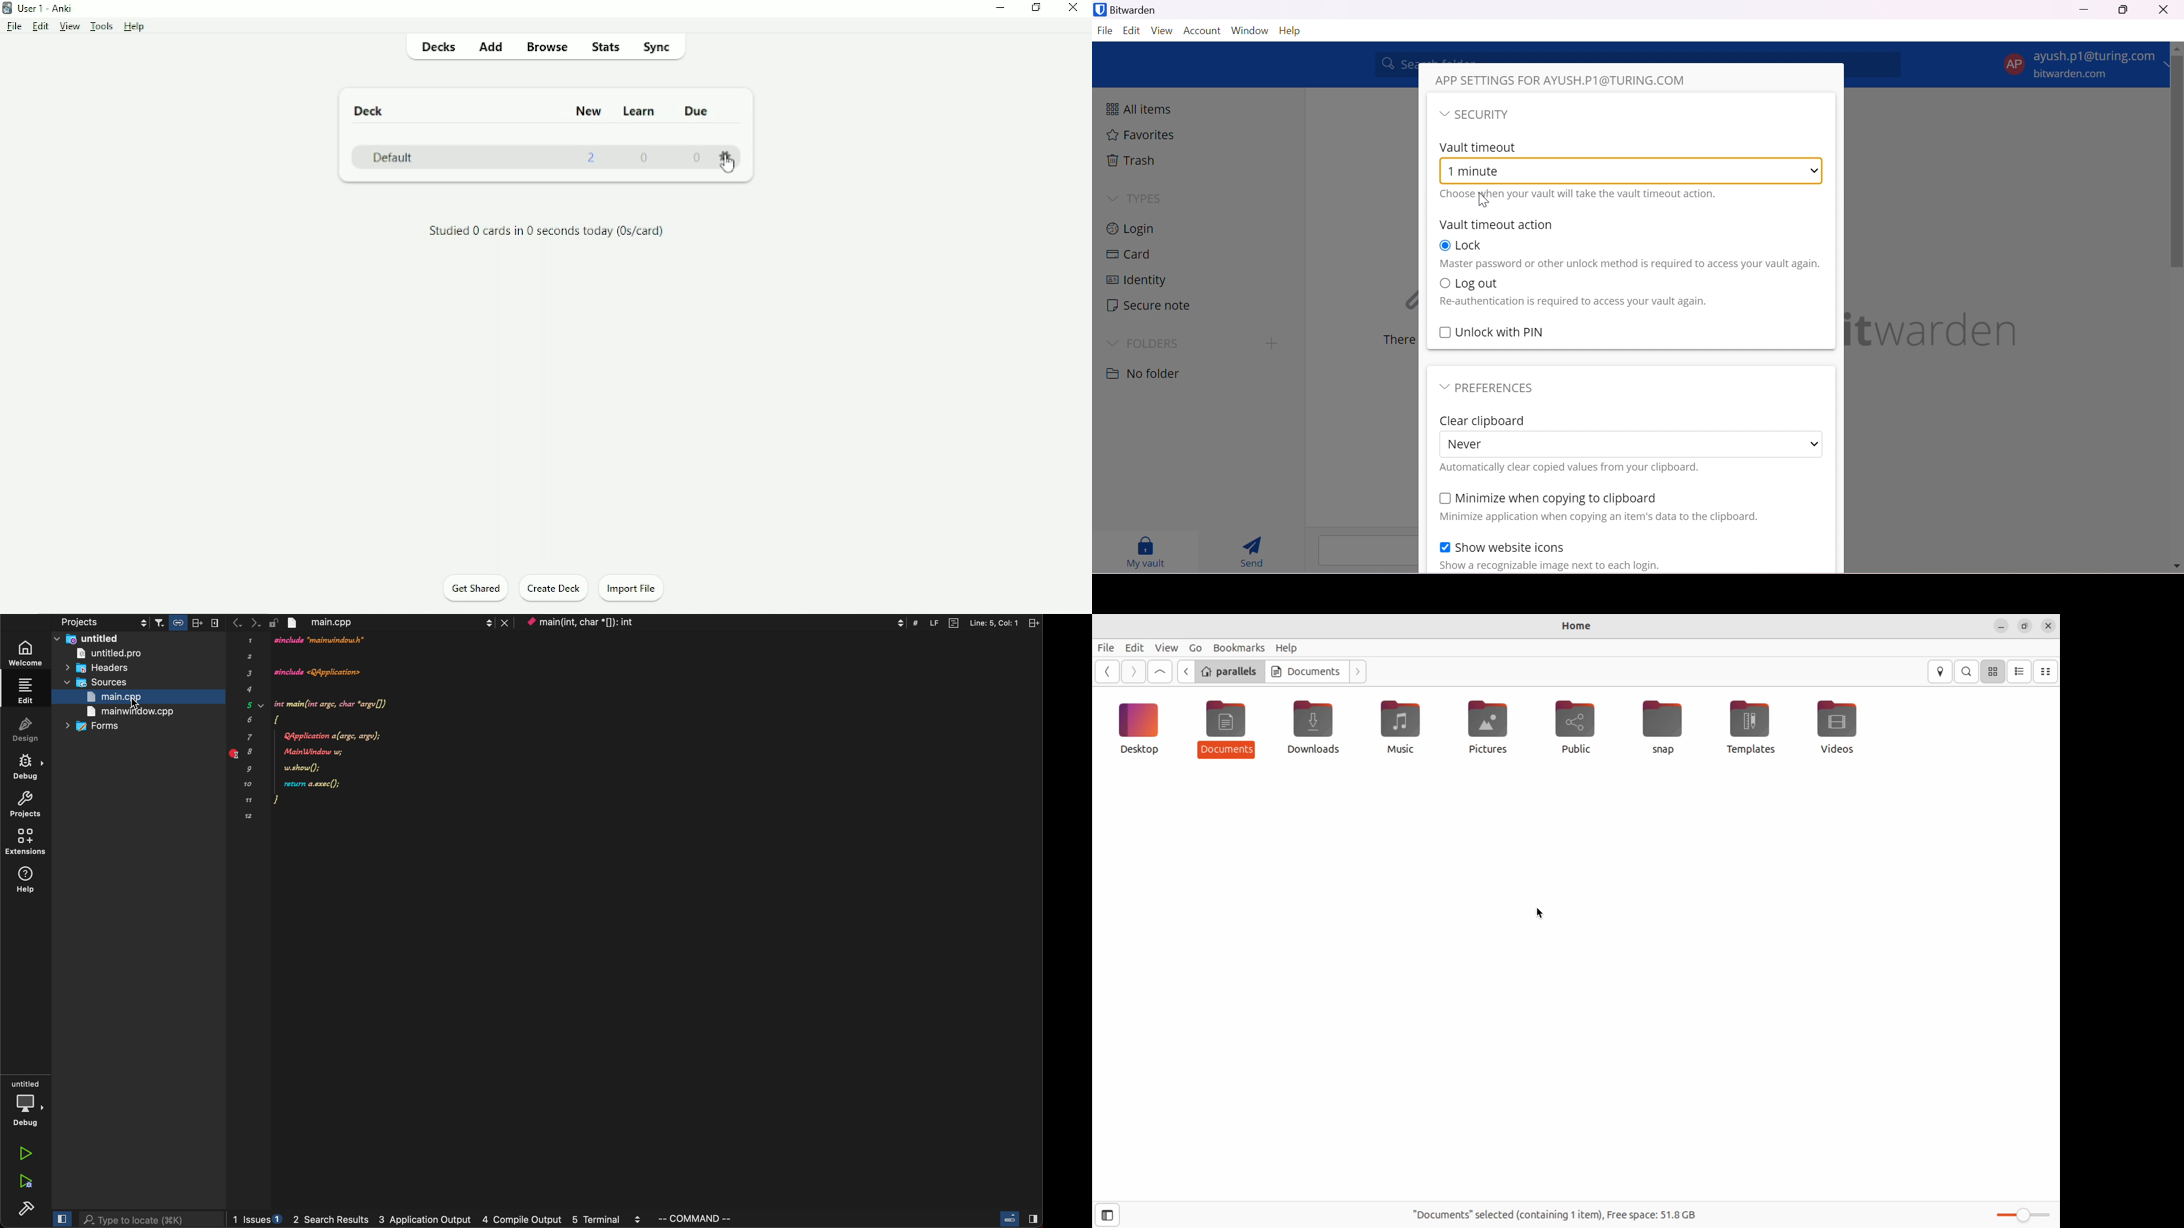  Describe the element at coordinates (1072, 9) in the screenshot. I see `Close` at that location.